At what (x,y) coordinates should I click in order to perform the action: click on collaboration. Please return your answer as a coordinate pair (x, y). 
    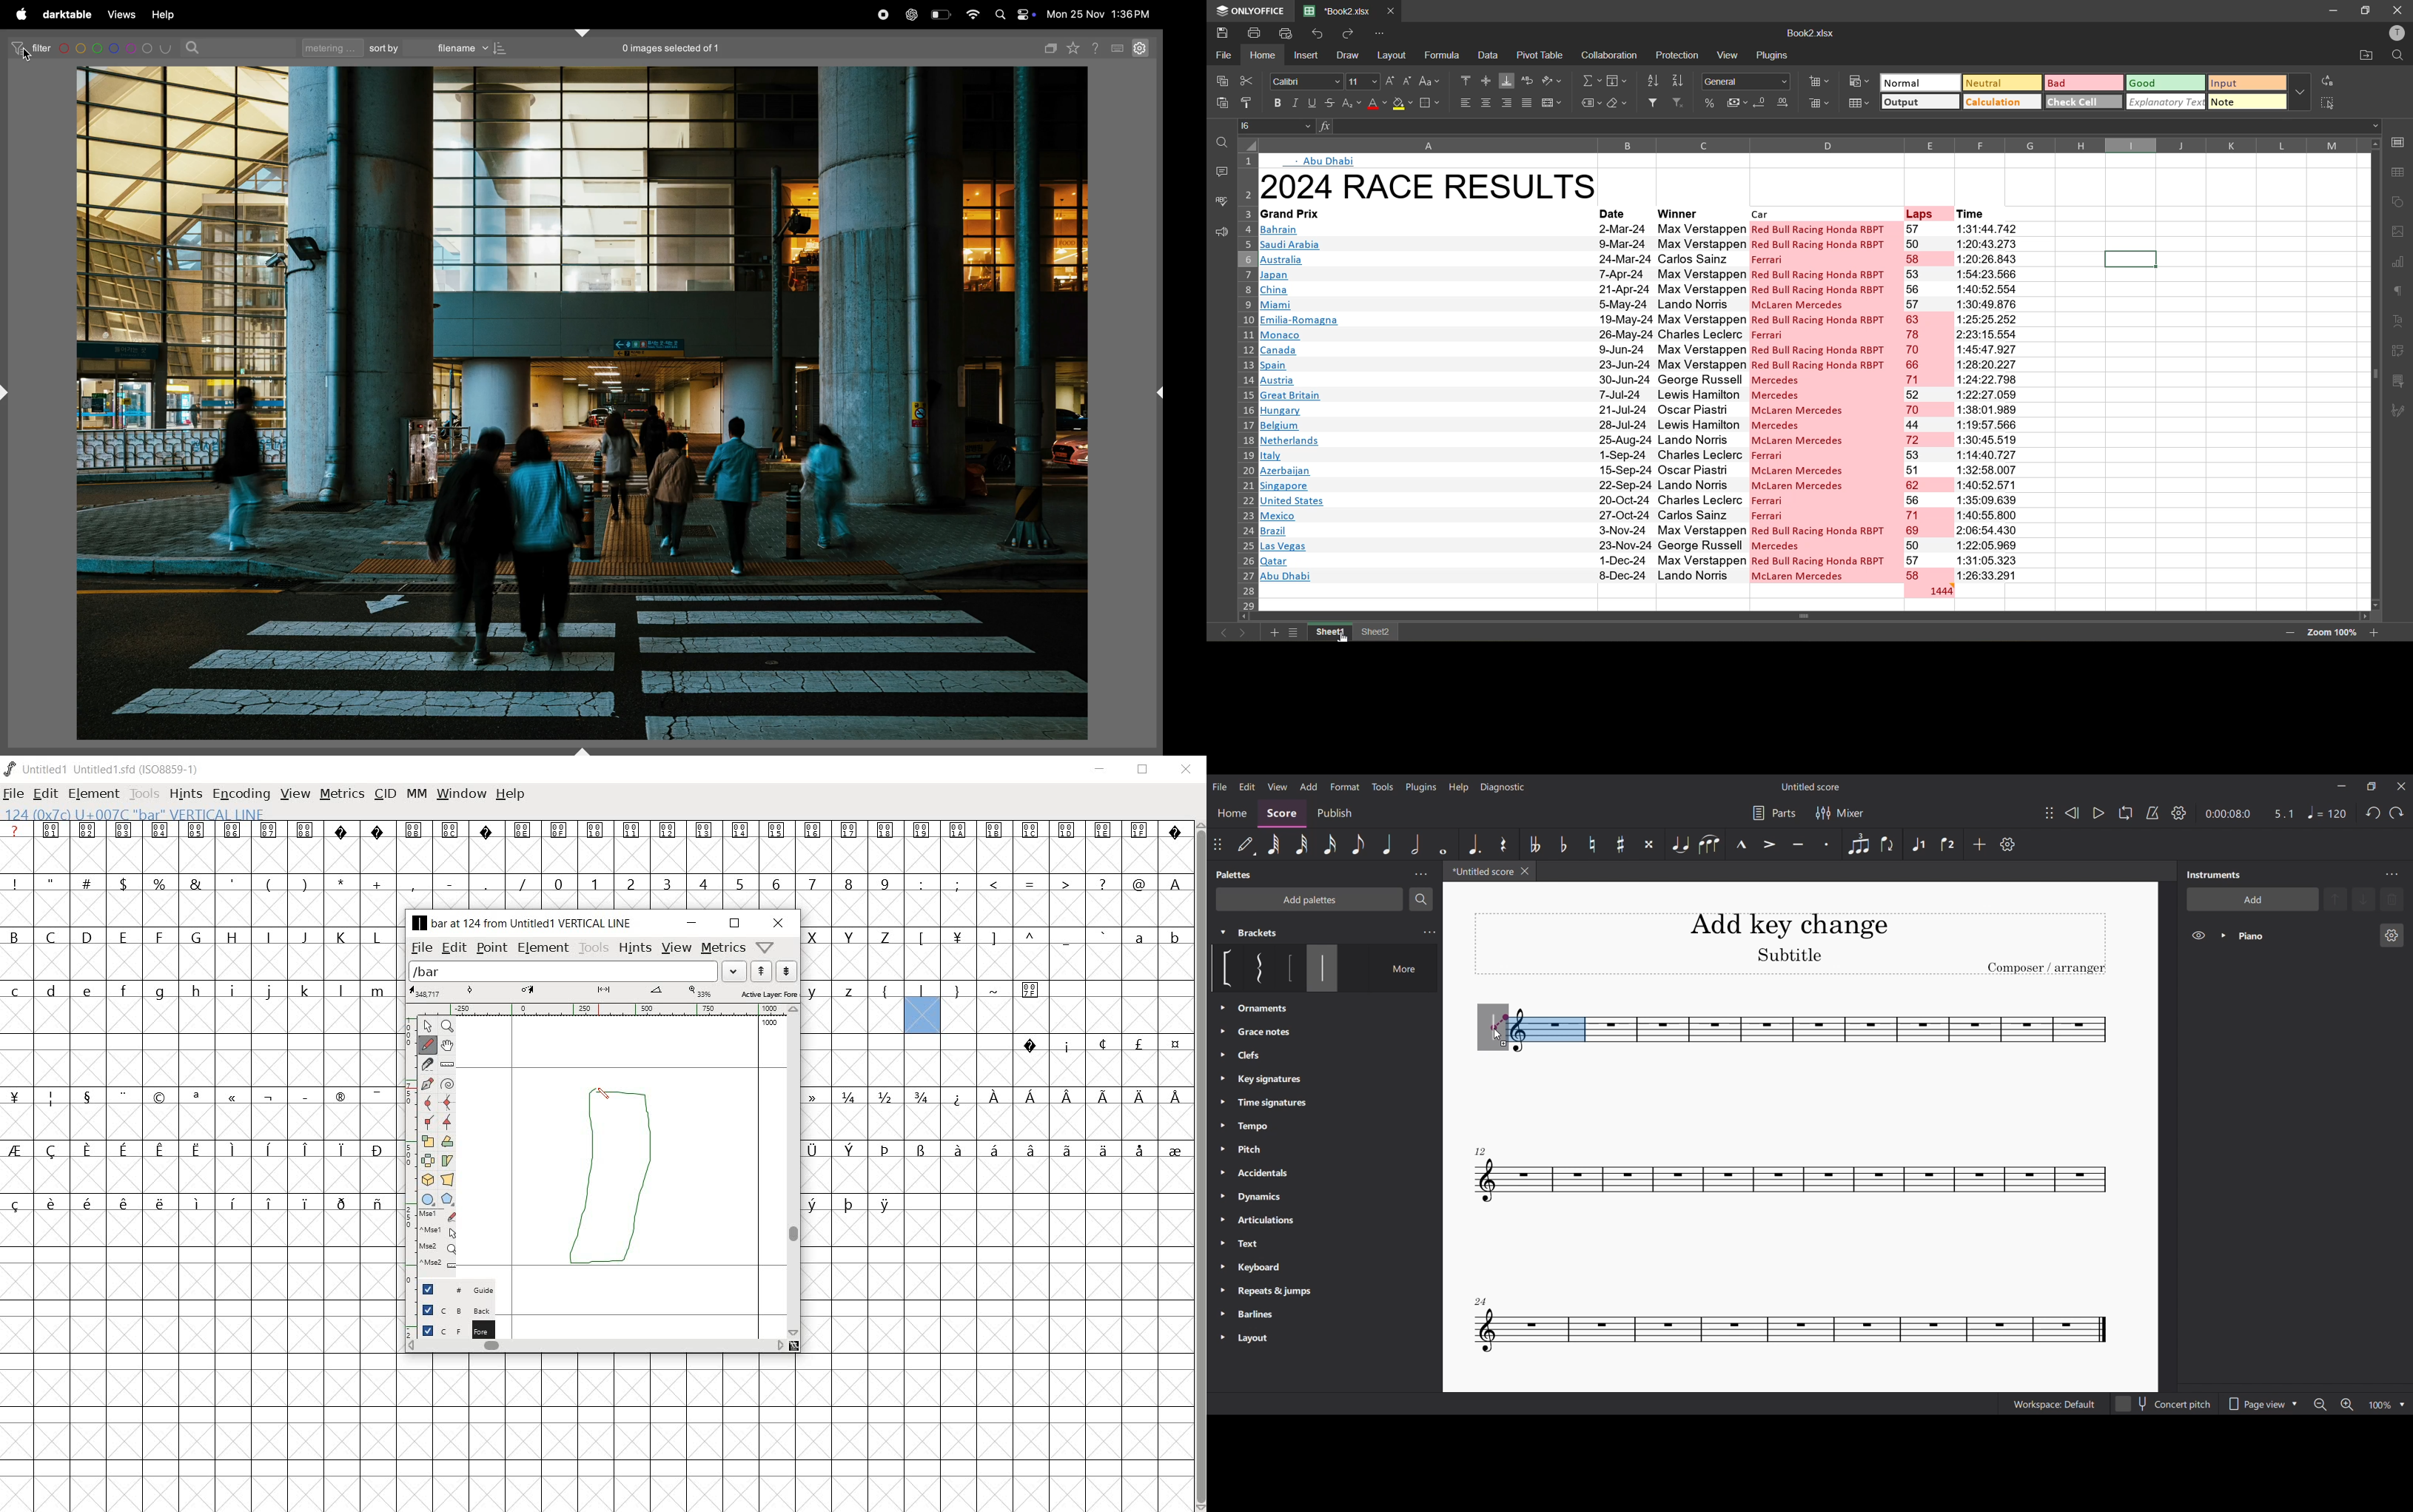
    Looking at the image, I should click on (1607, 56).